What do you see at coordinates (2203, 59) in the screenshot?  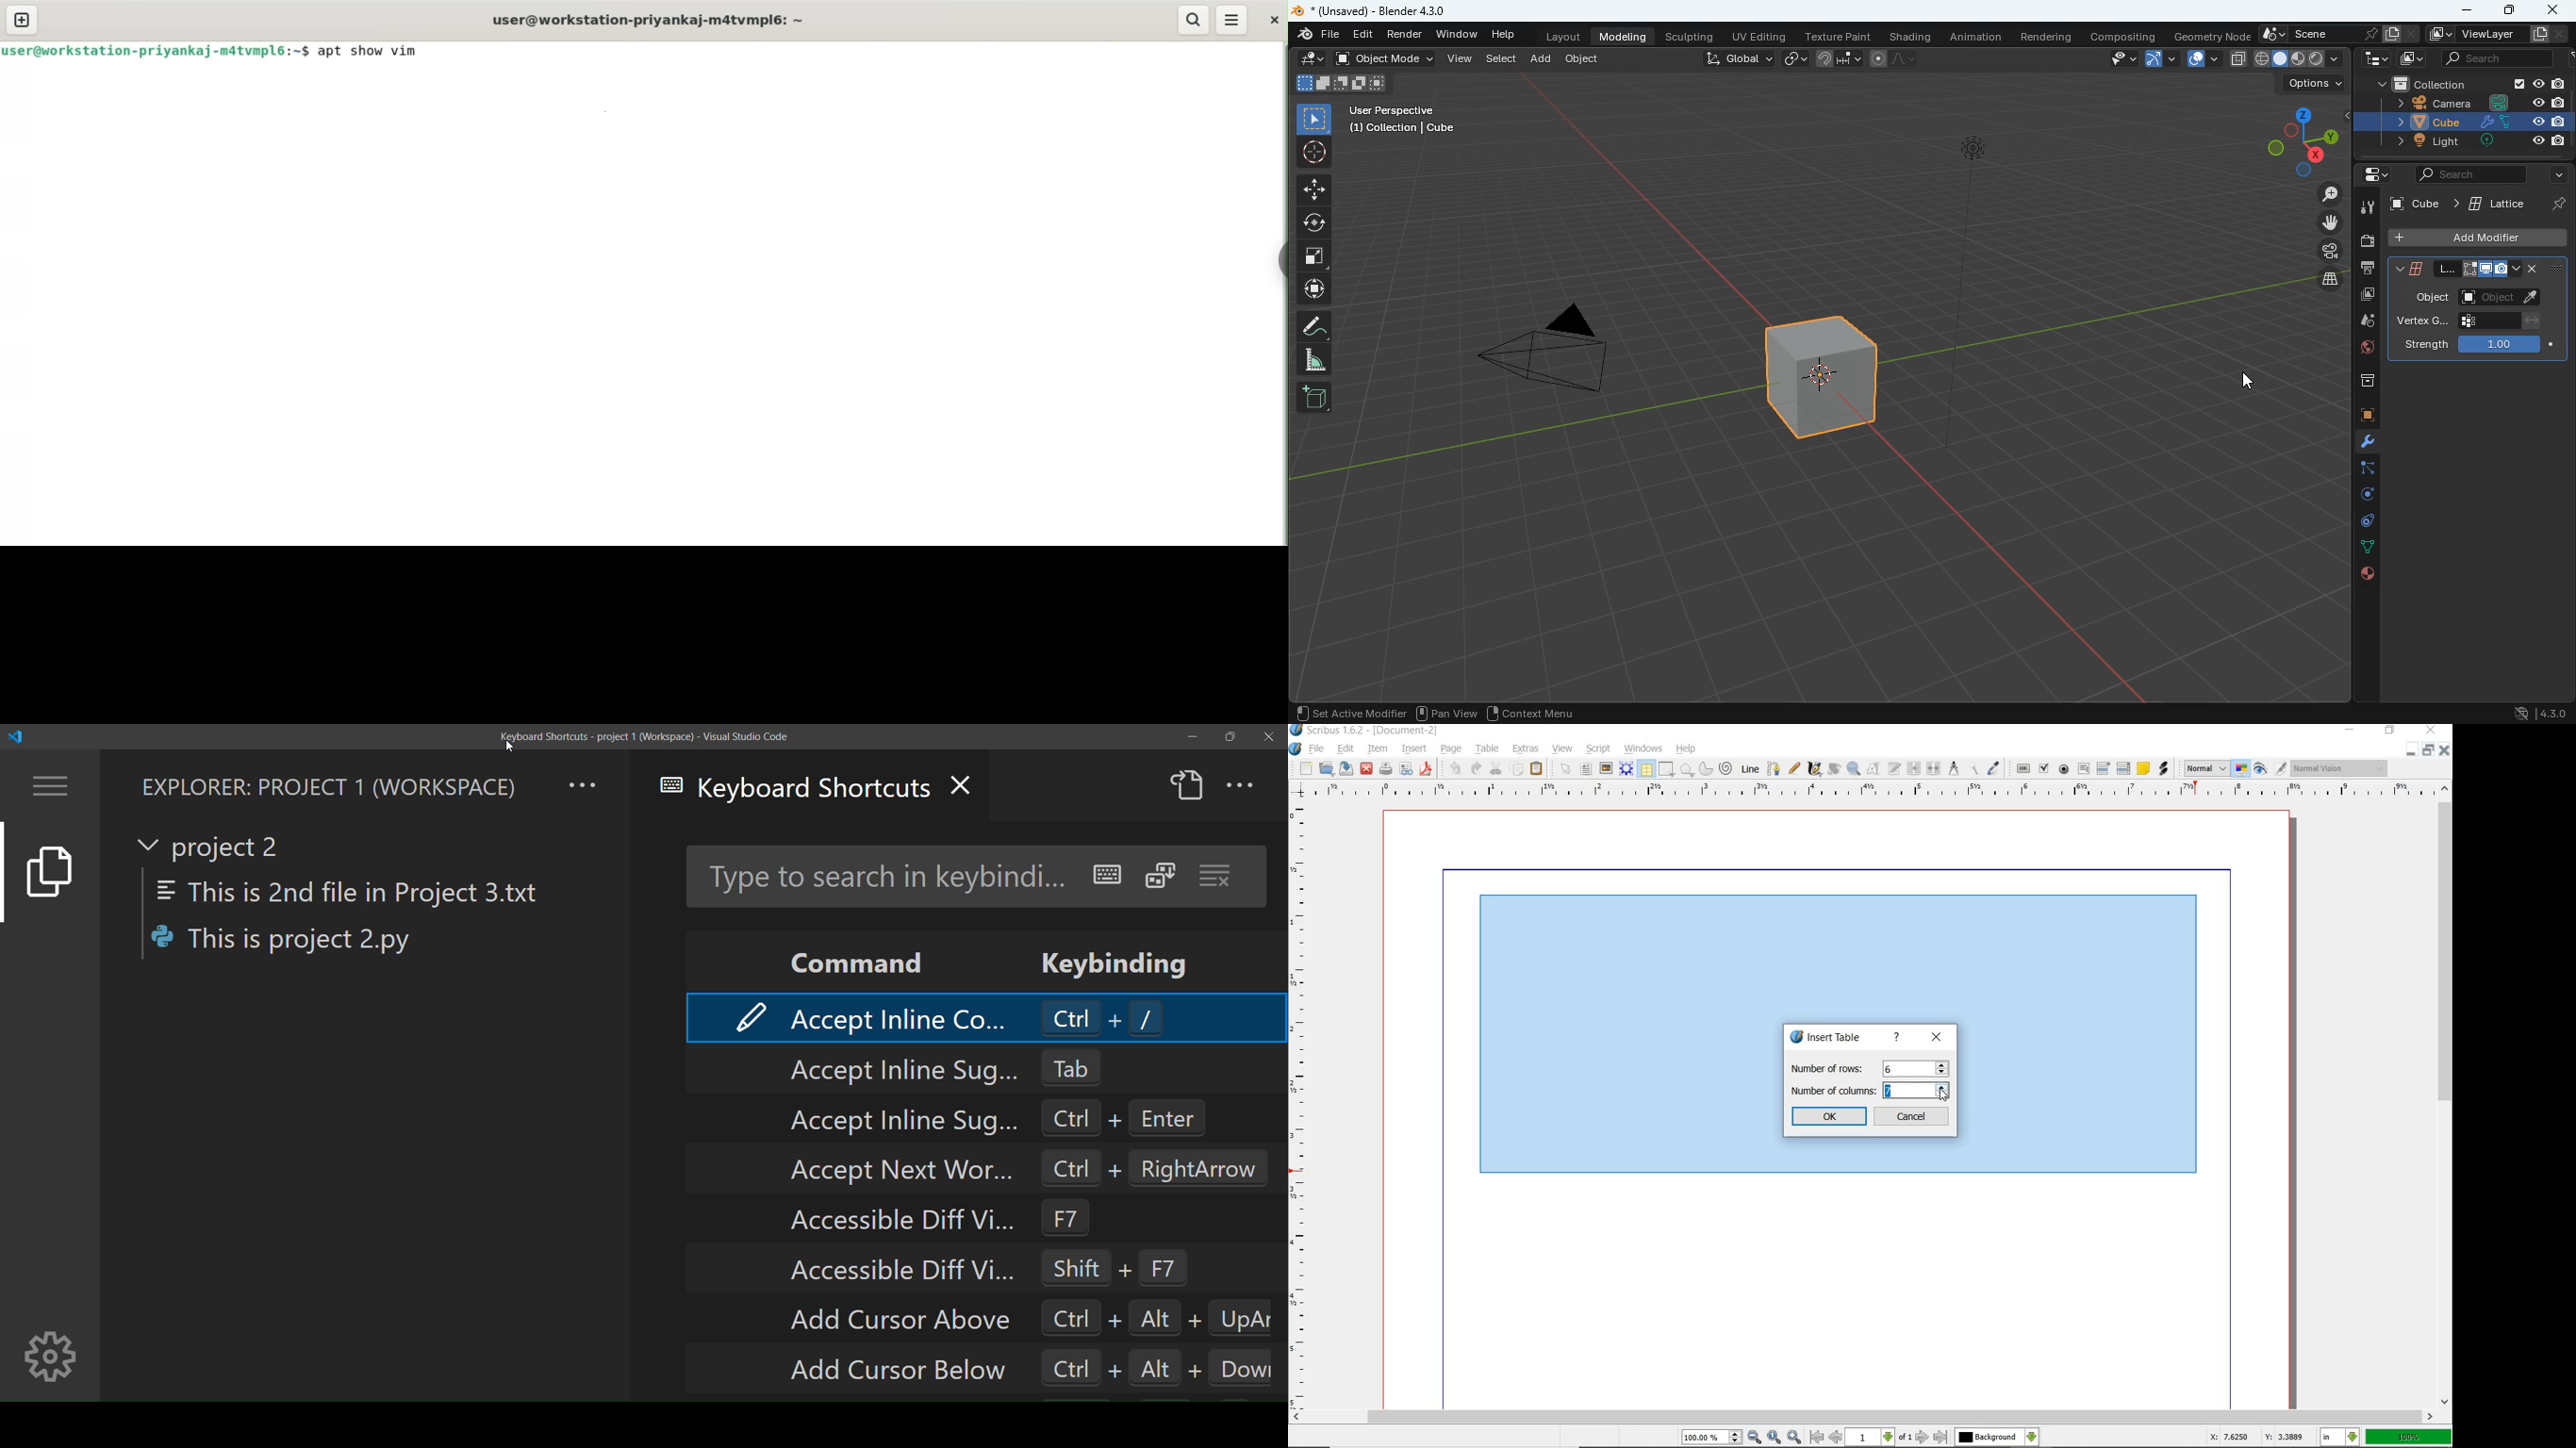 I see `copy` at bounding box center [2203, 59].